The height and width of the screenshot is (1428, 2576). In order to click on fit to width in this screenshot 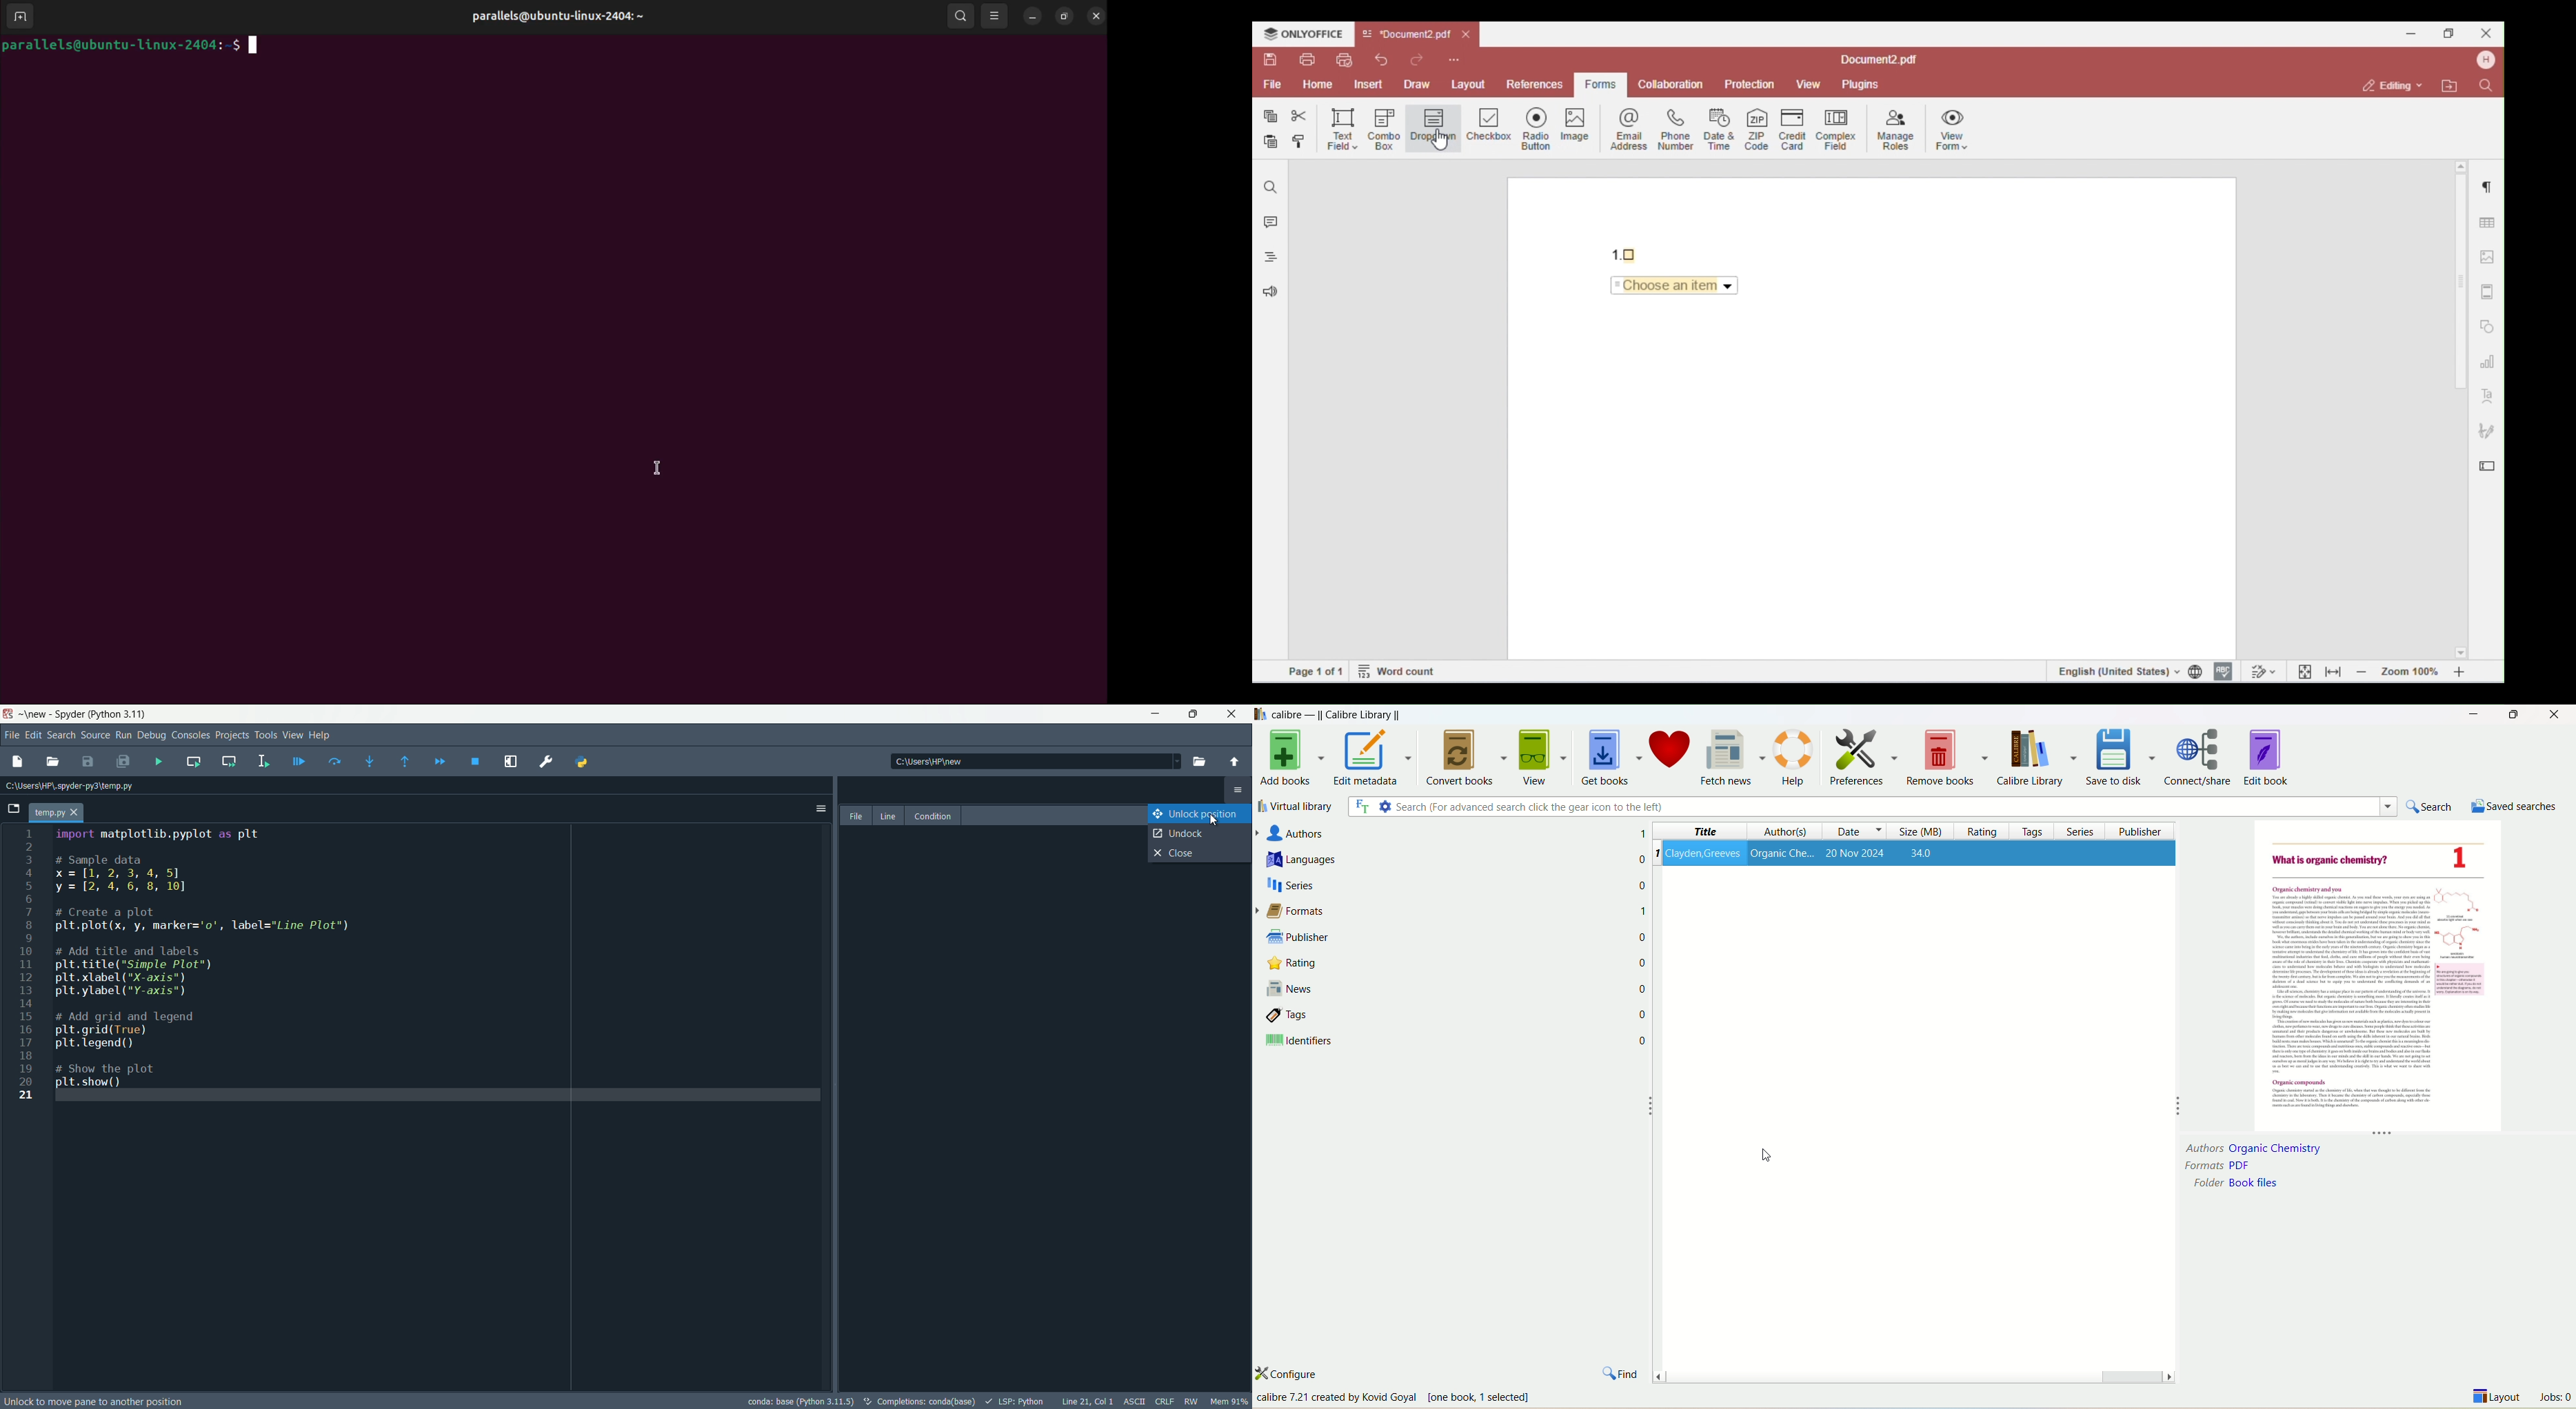, I will do `click(2334, 671)`.